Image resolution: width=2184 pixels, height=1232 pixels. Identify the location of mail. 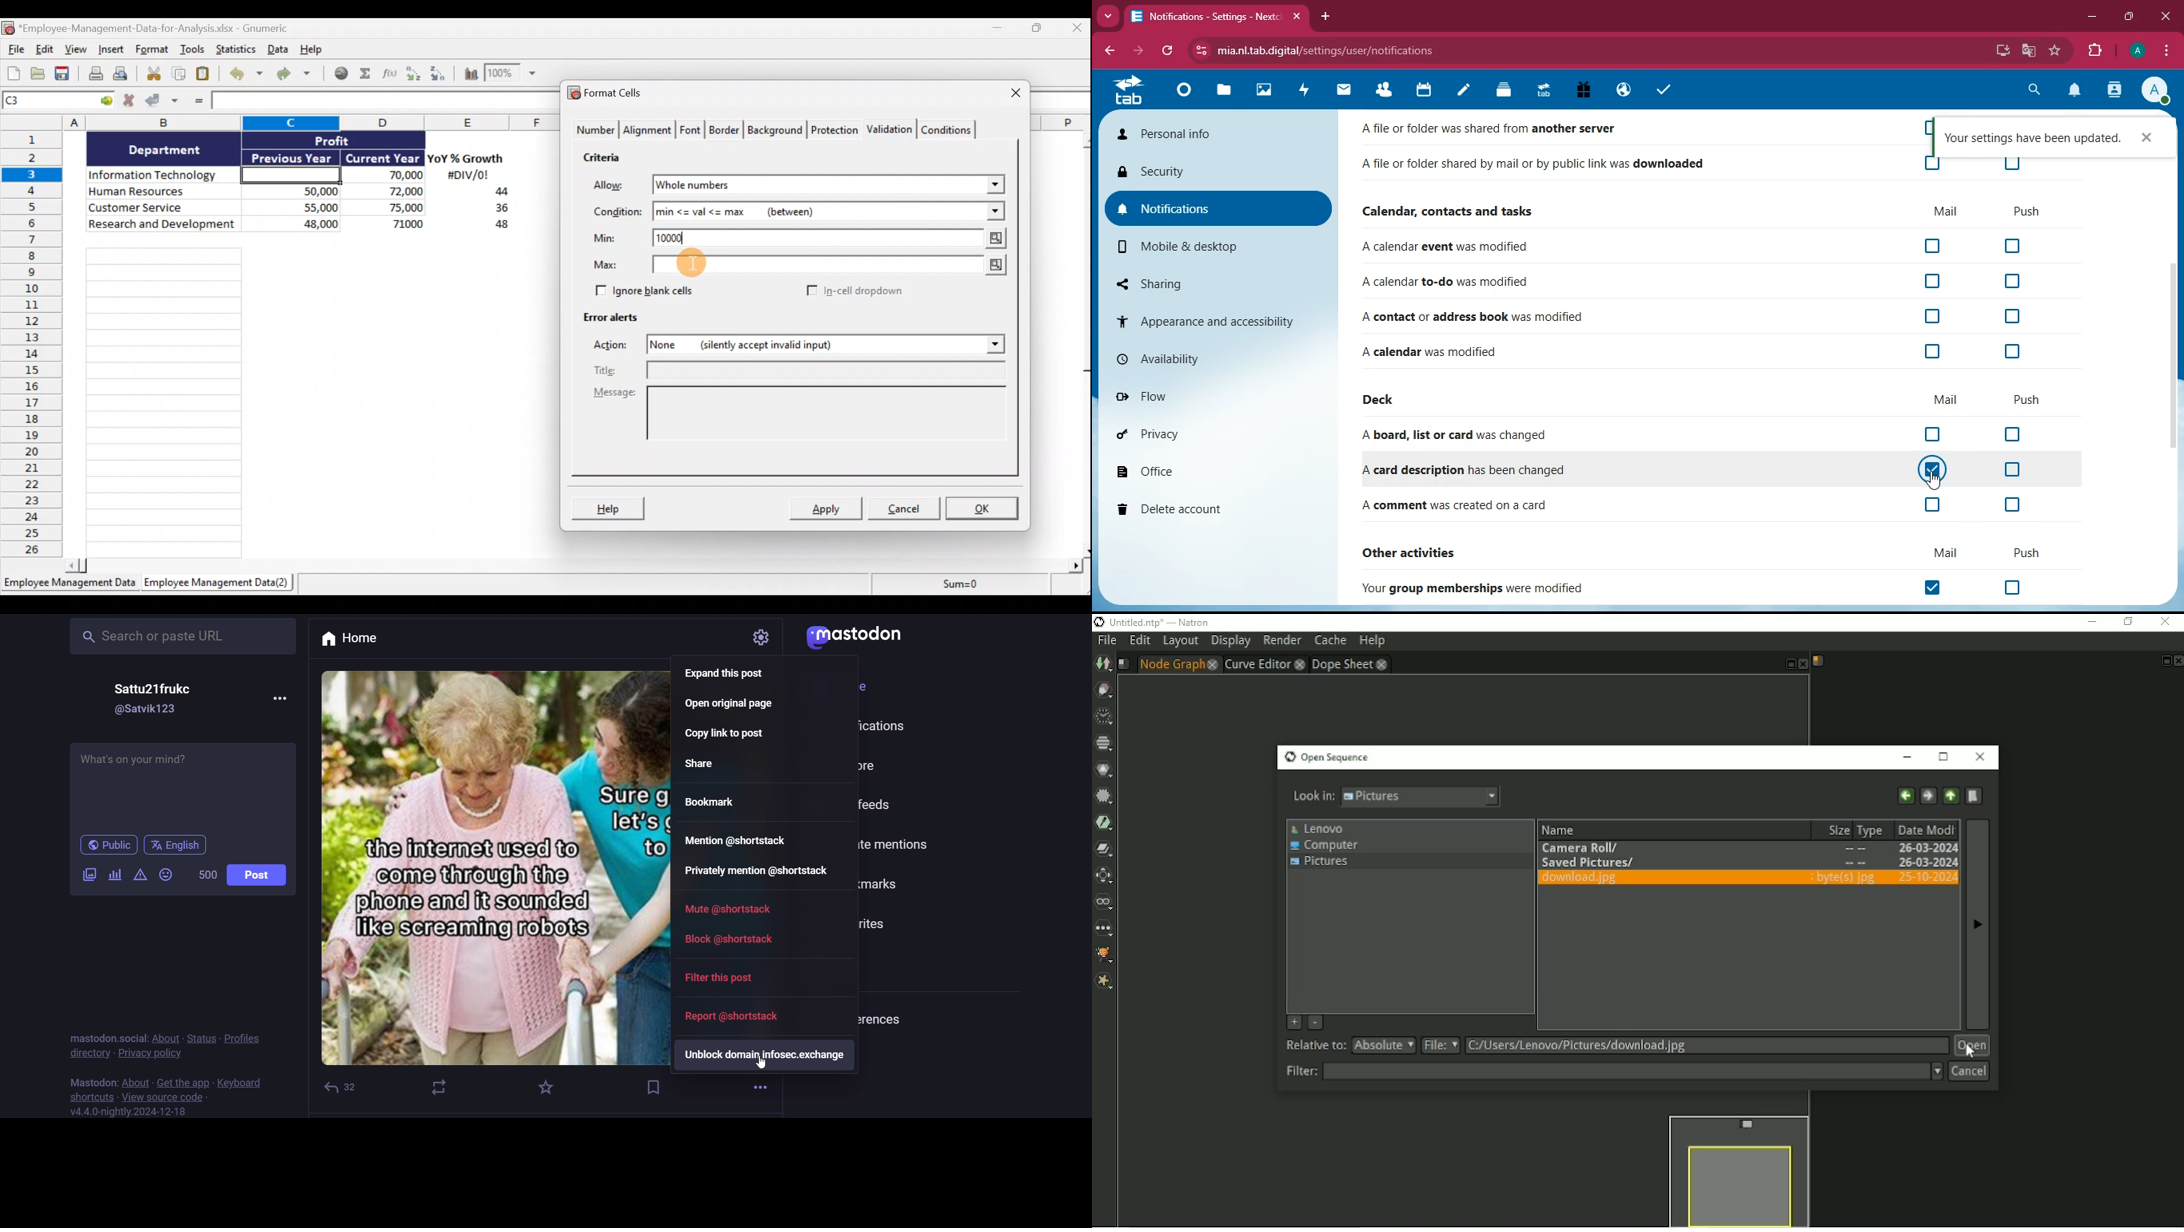
(1947, 400).